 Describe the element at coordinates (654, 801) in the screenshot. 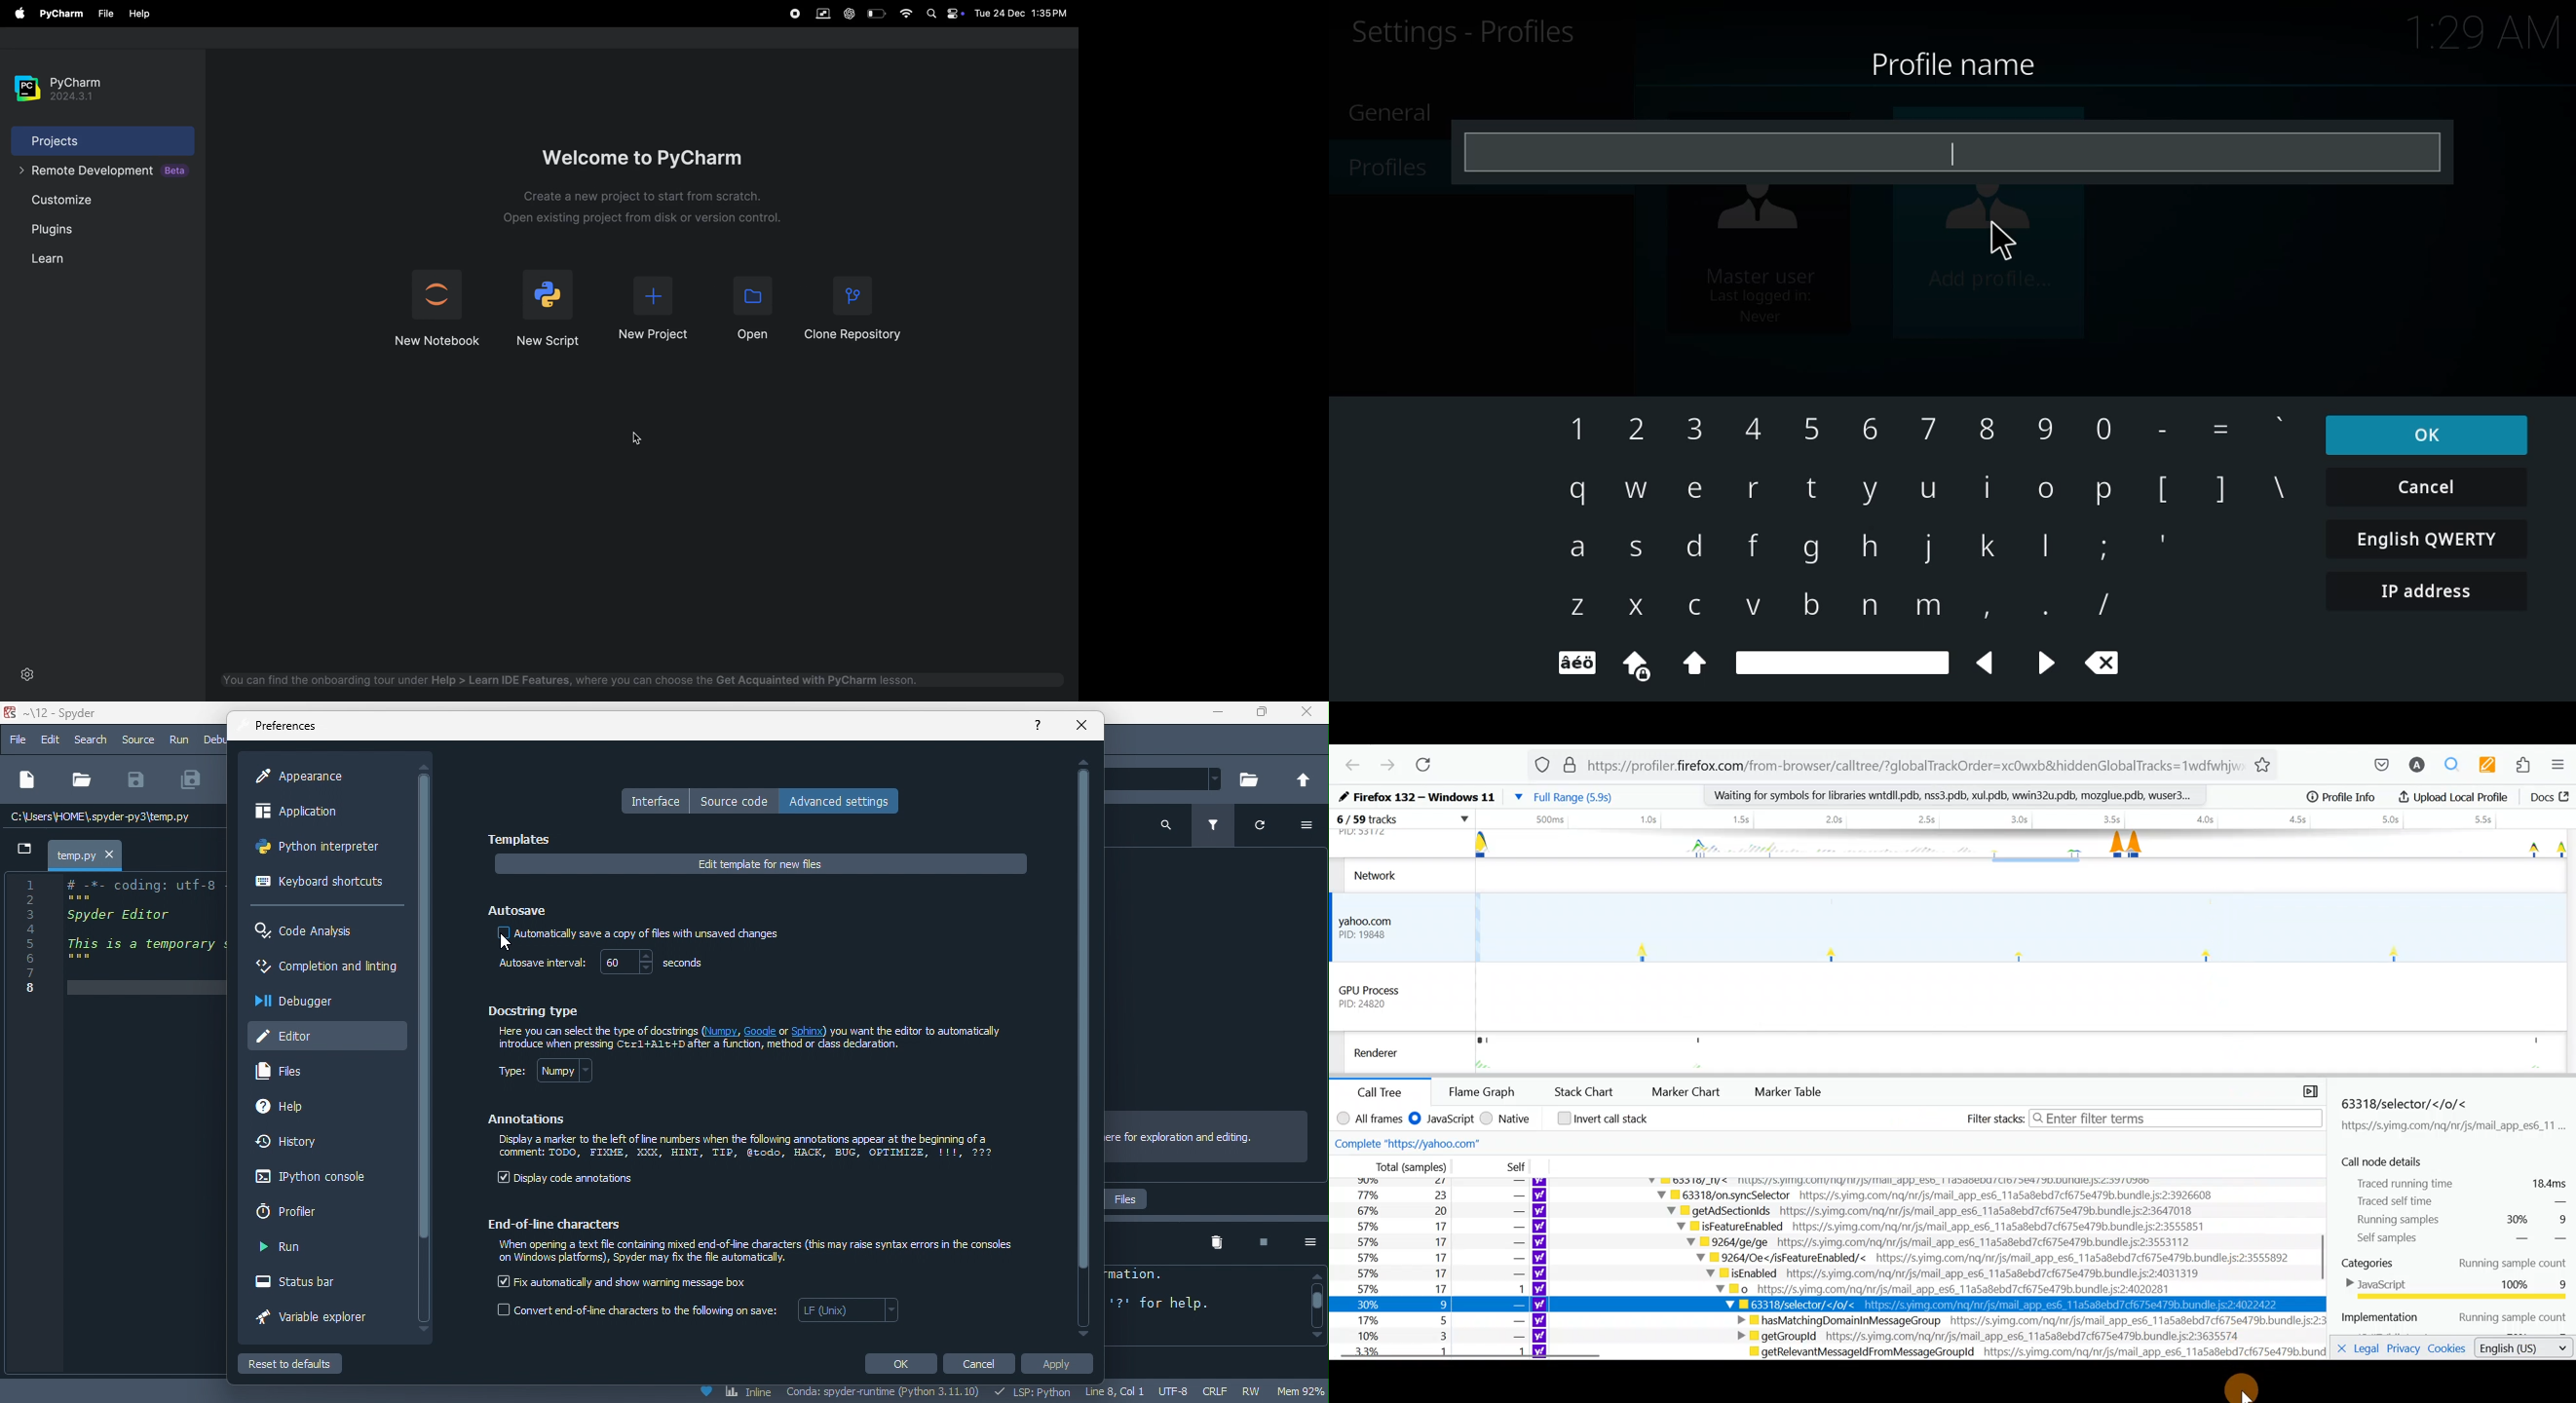

I see `interface` at that location.